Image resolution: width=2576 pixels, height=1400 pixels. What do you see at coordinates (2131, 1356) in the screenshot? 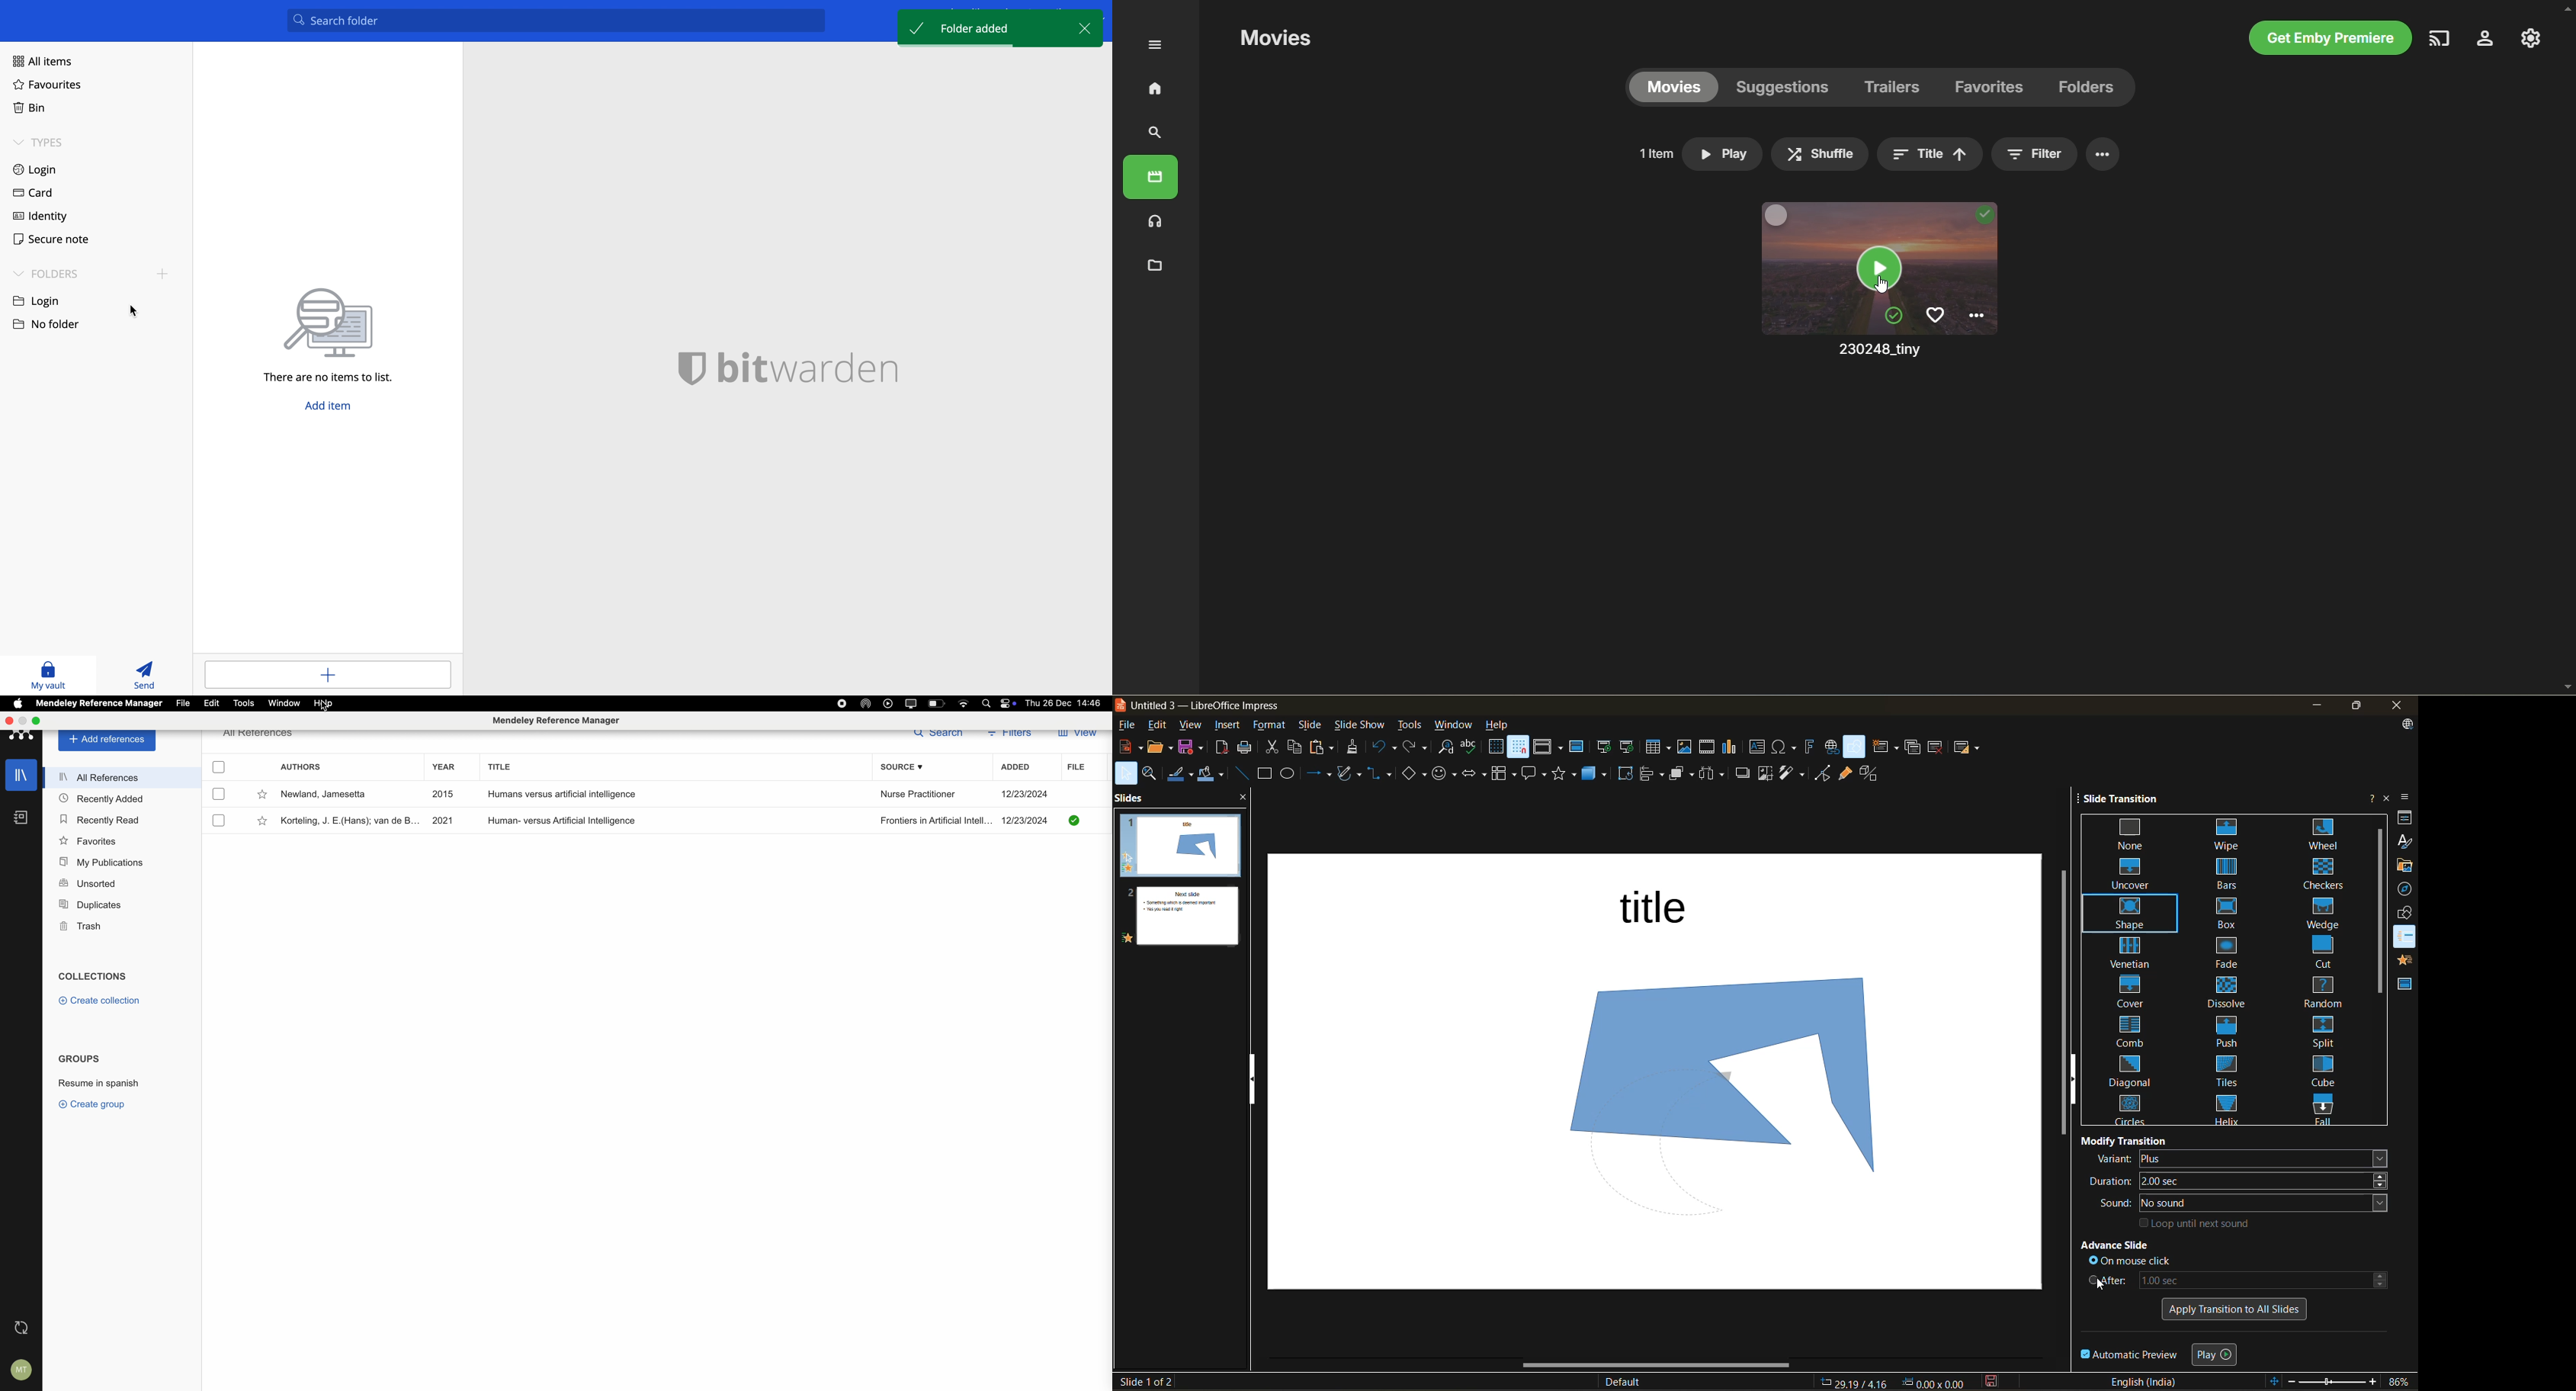
I see `automatic preview` at bounding box center [2131, 1356].